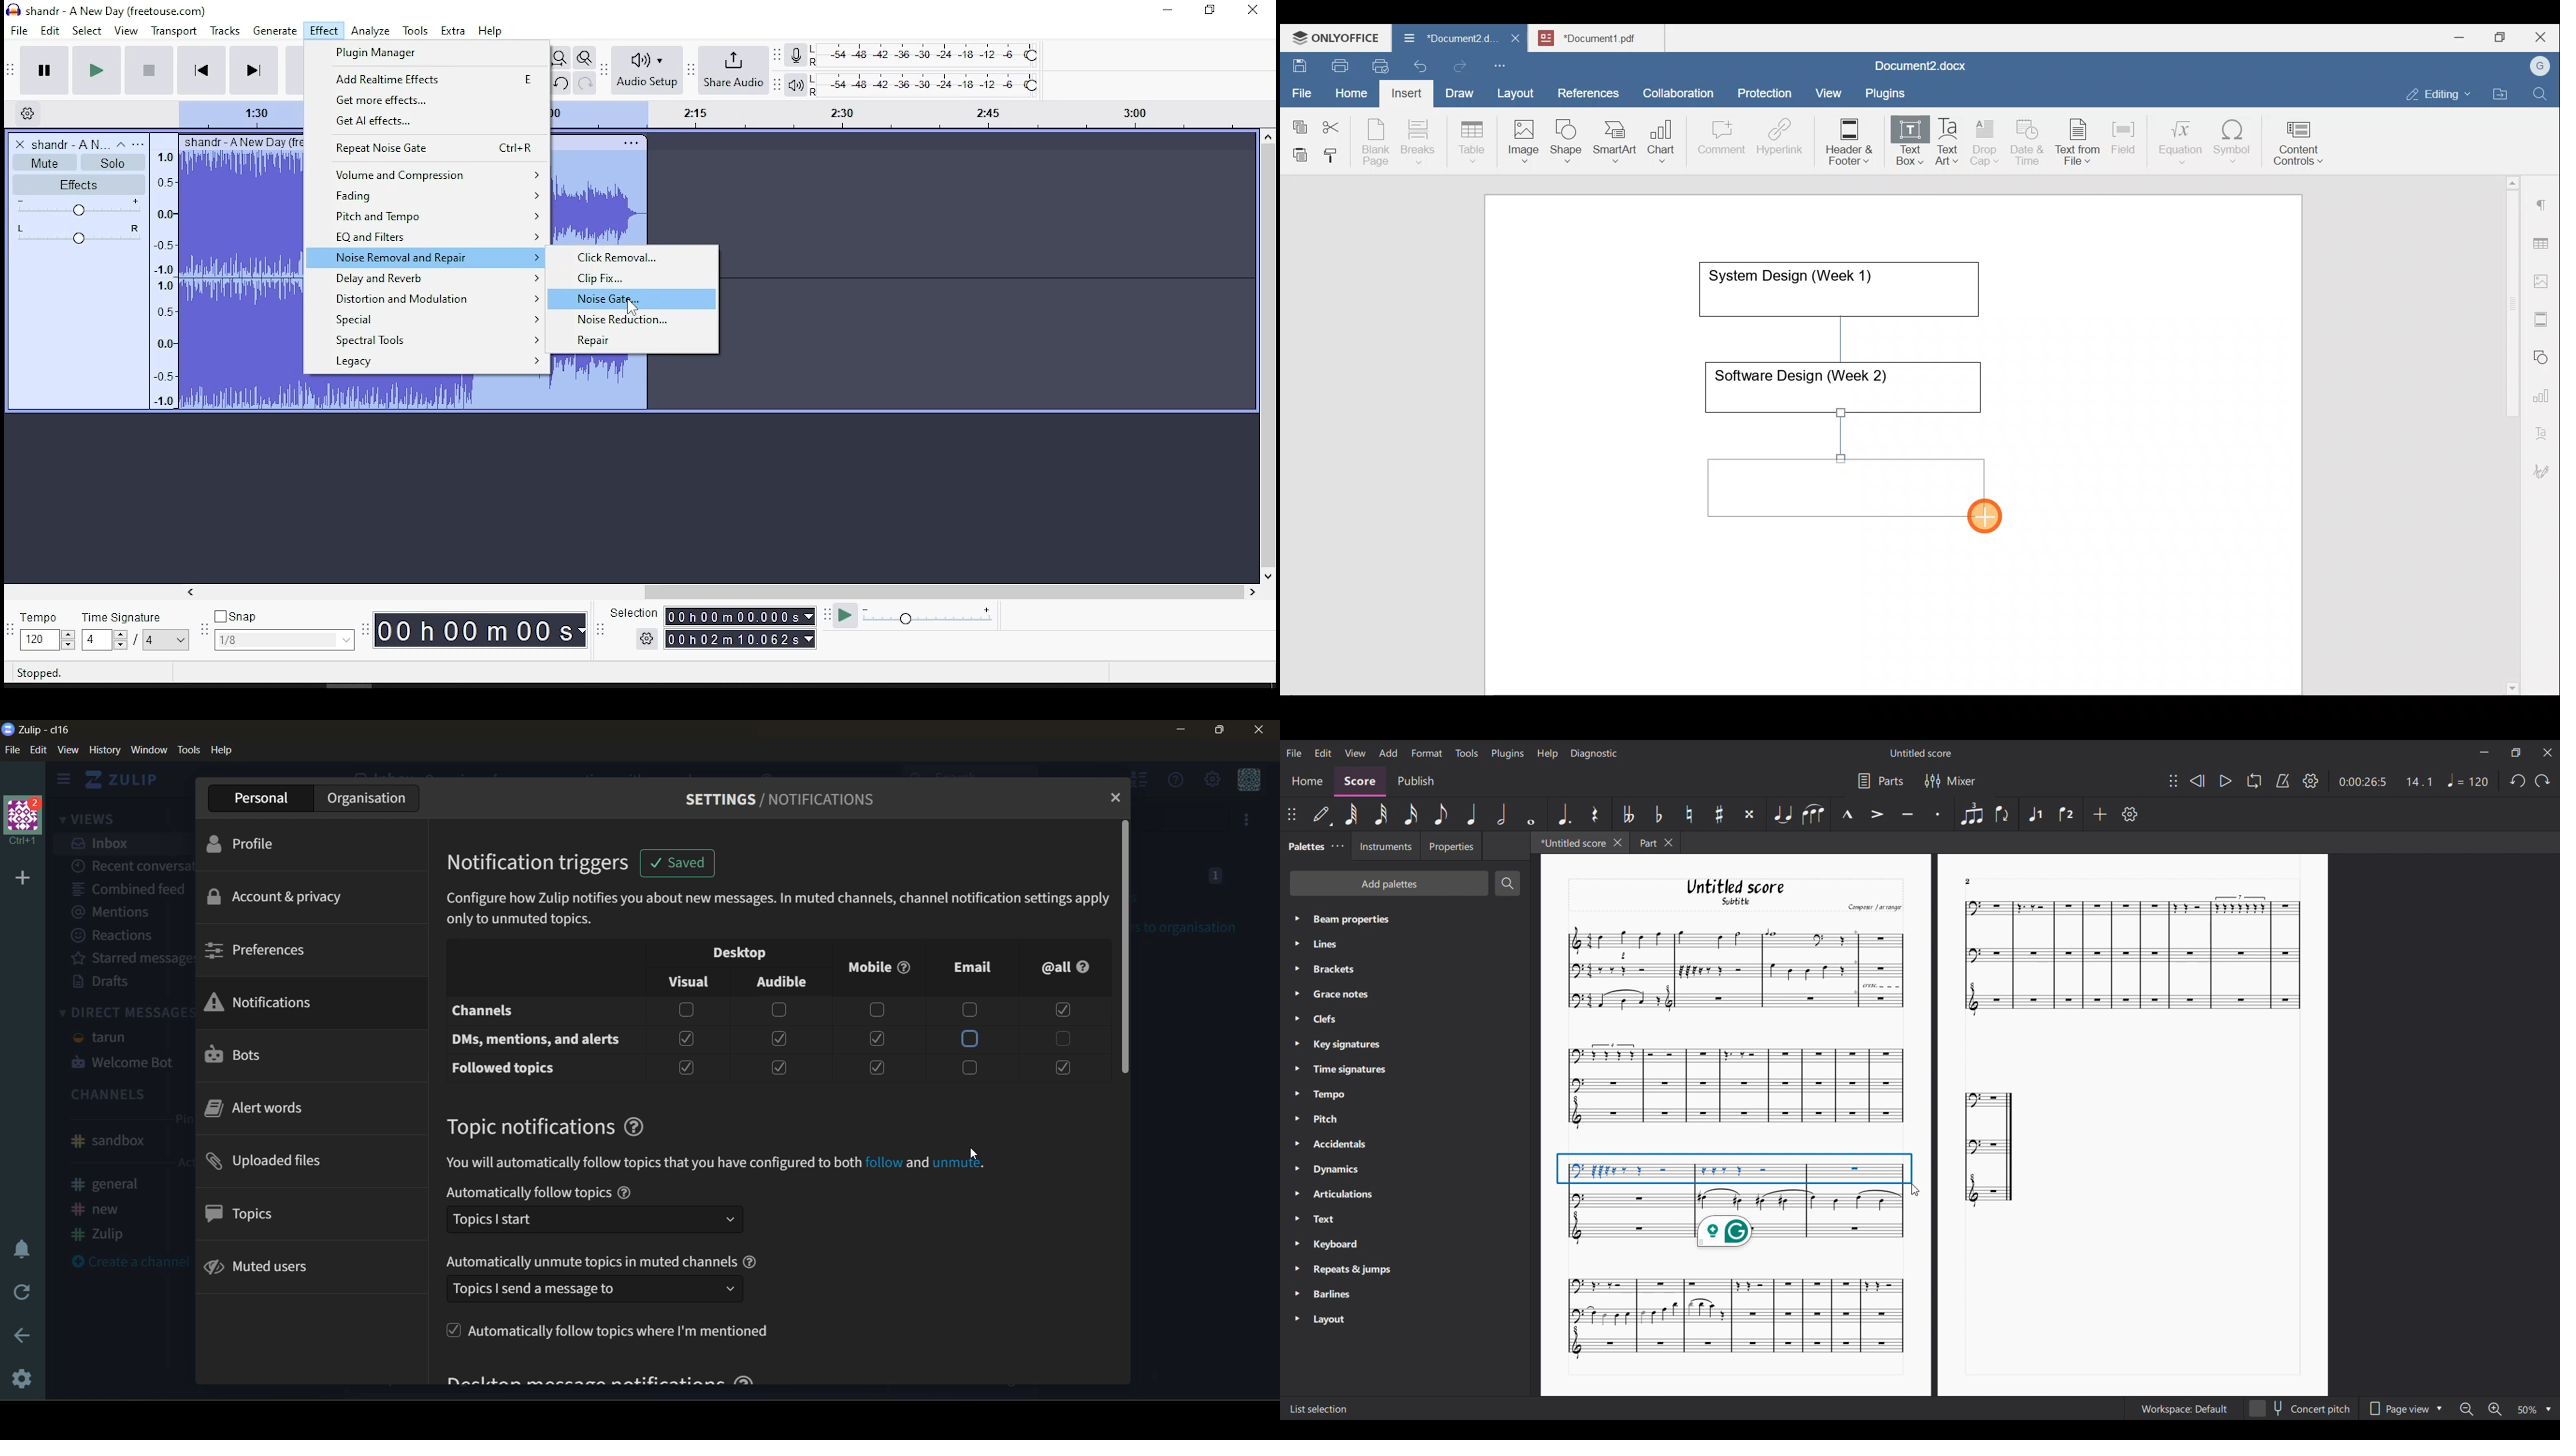 The image size is (2576, 1456). Describe the element at coordinates (691, 979) in the screenshot. I see `visual` at that location.